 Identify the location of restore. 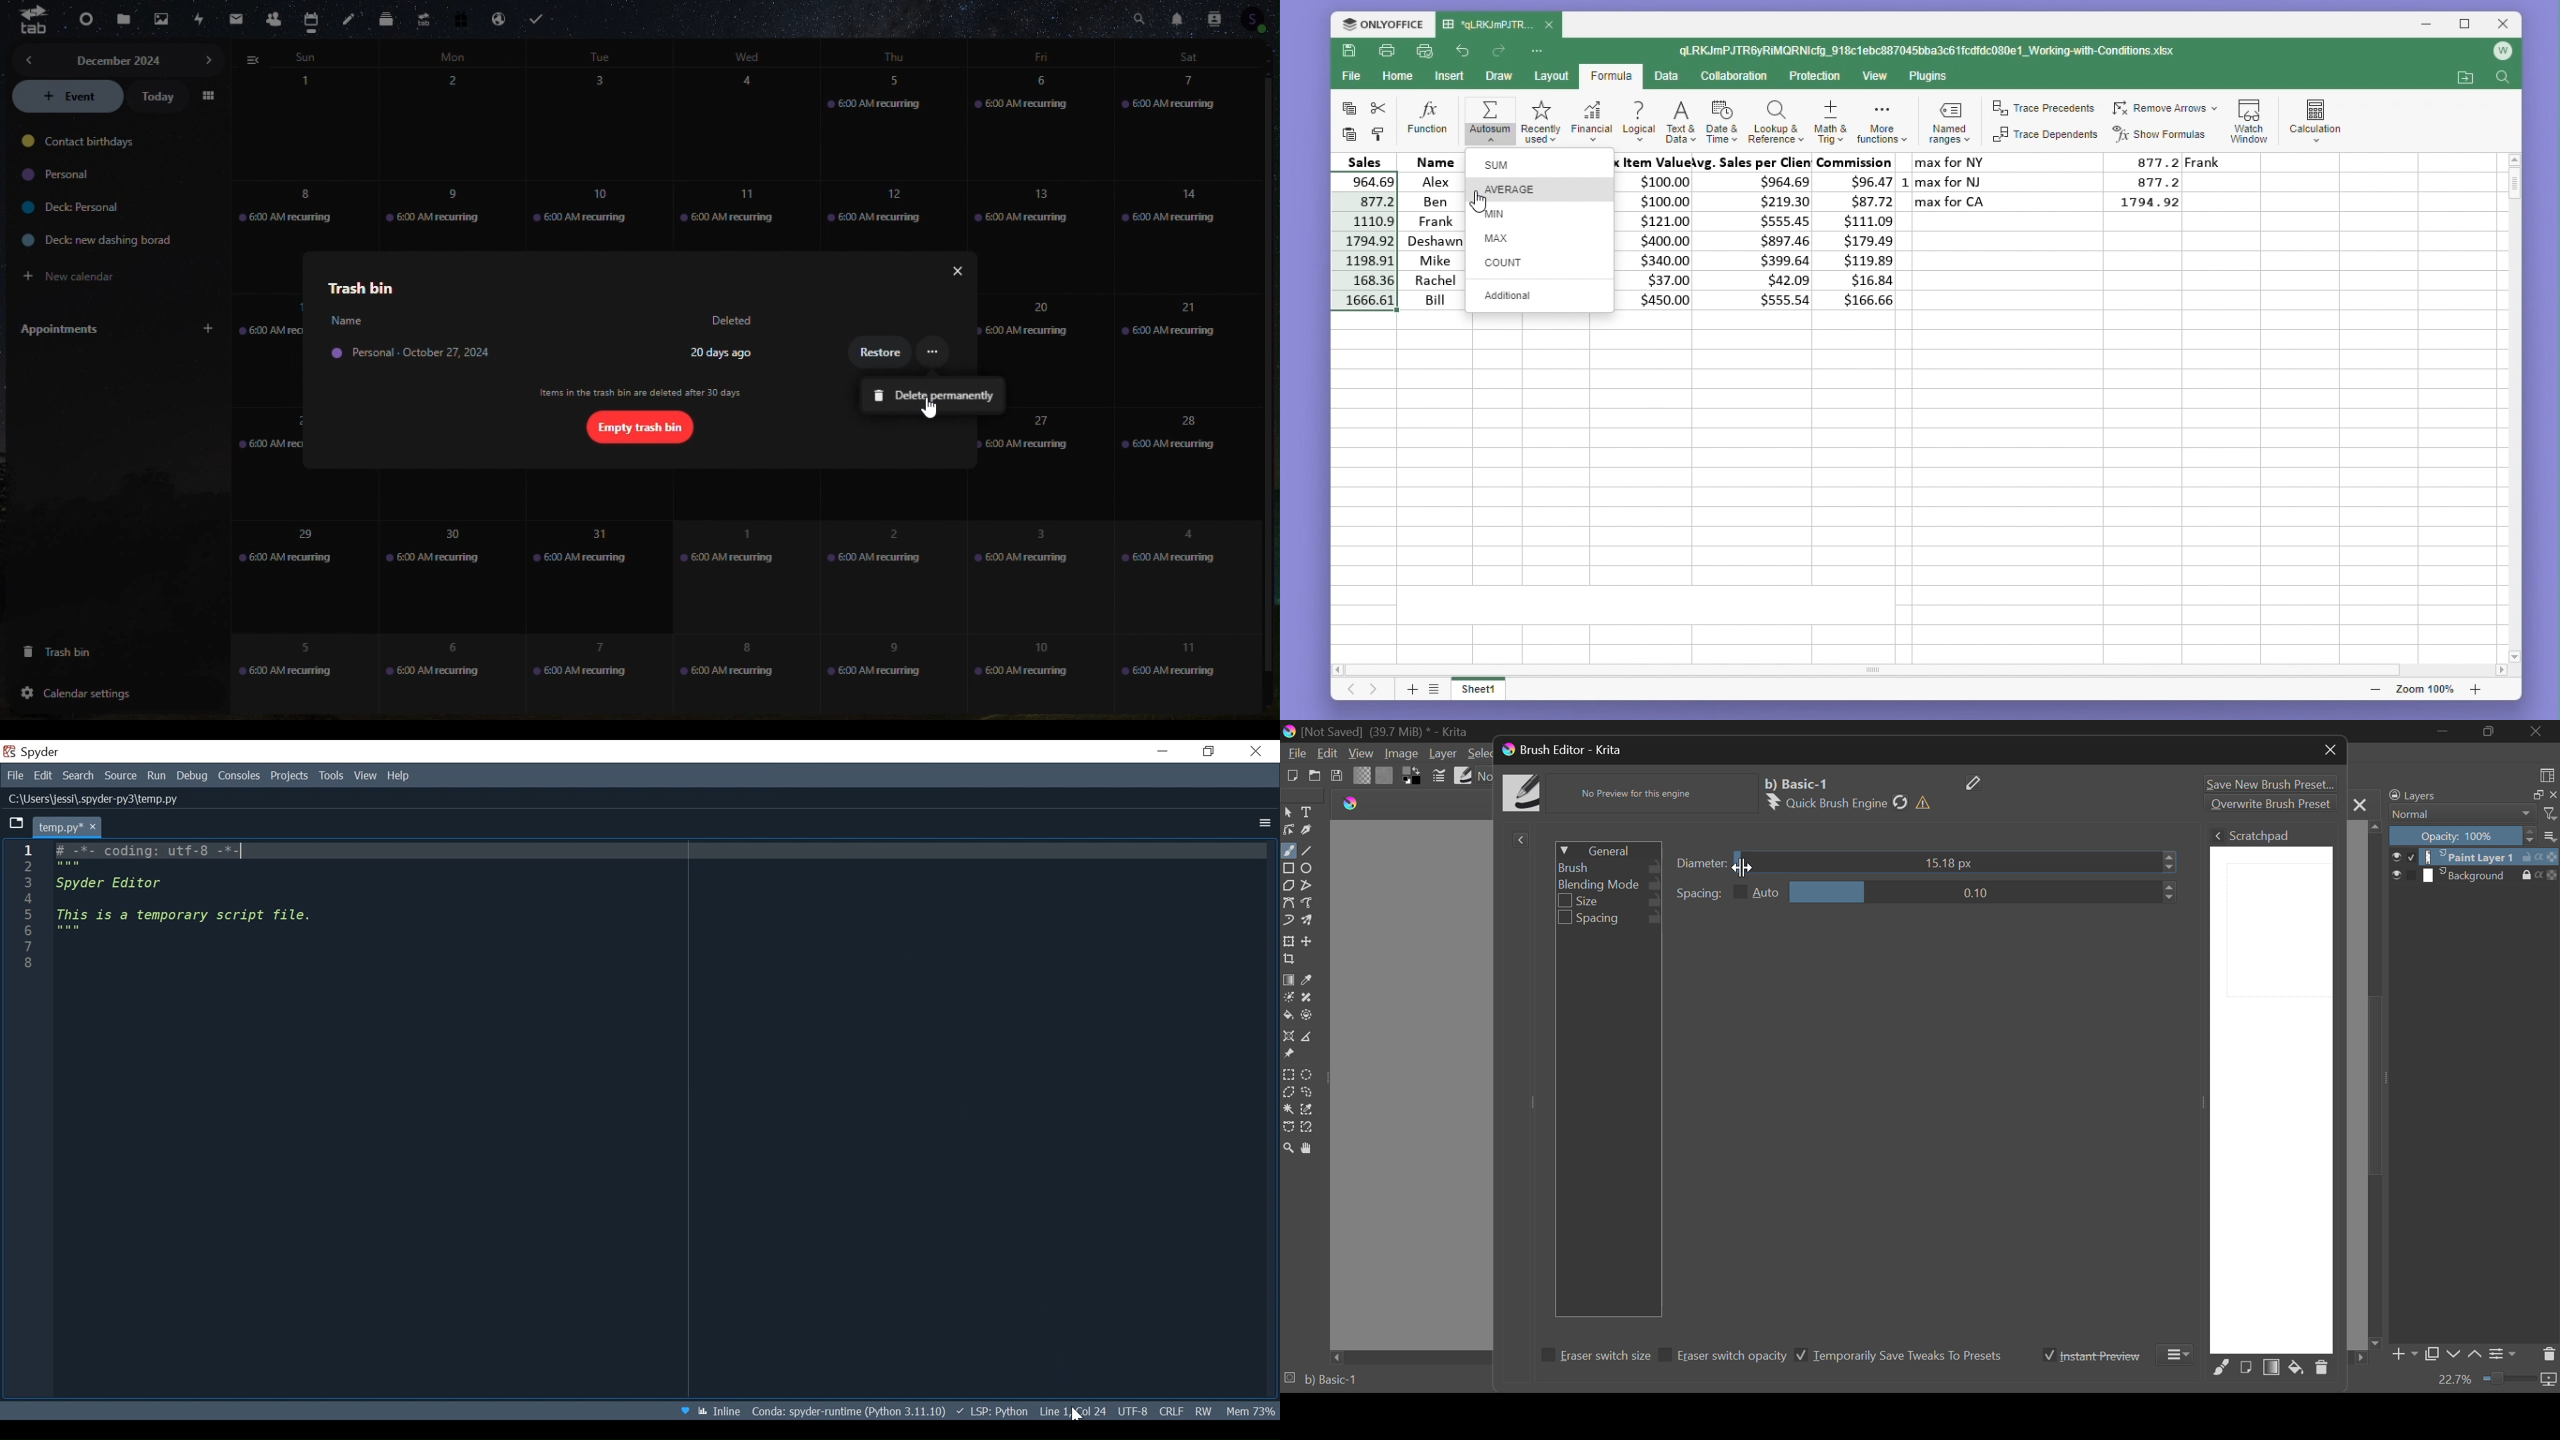
(882, 355).